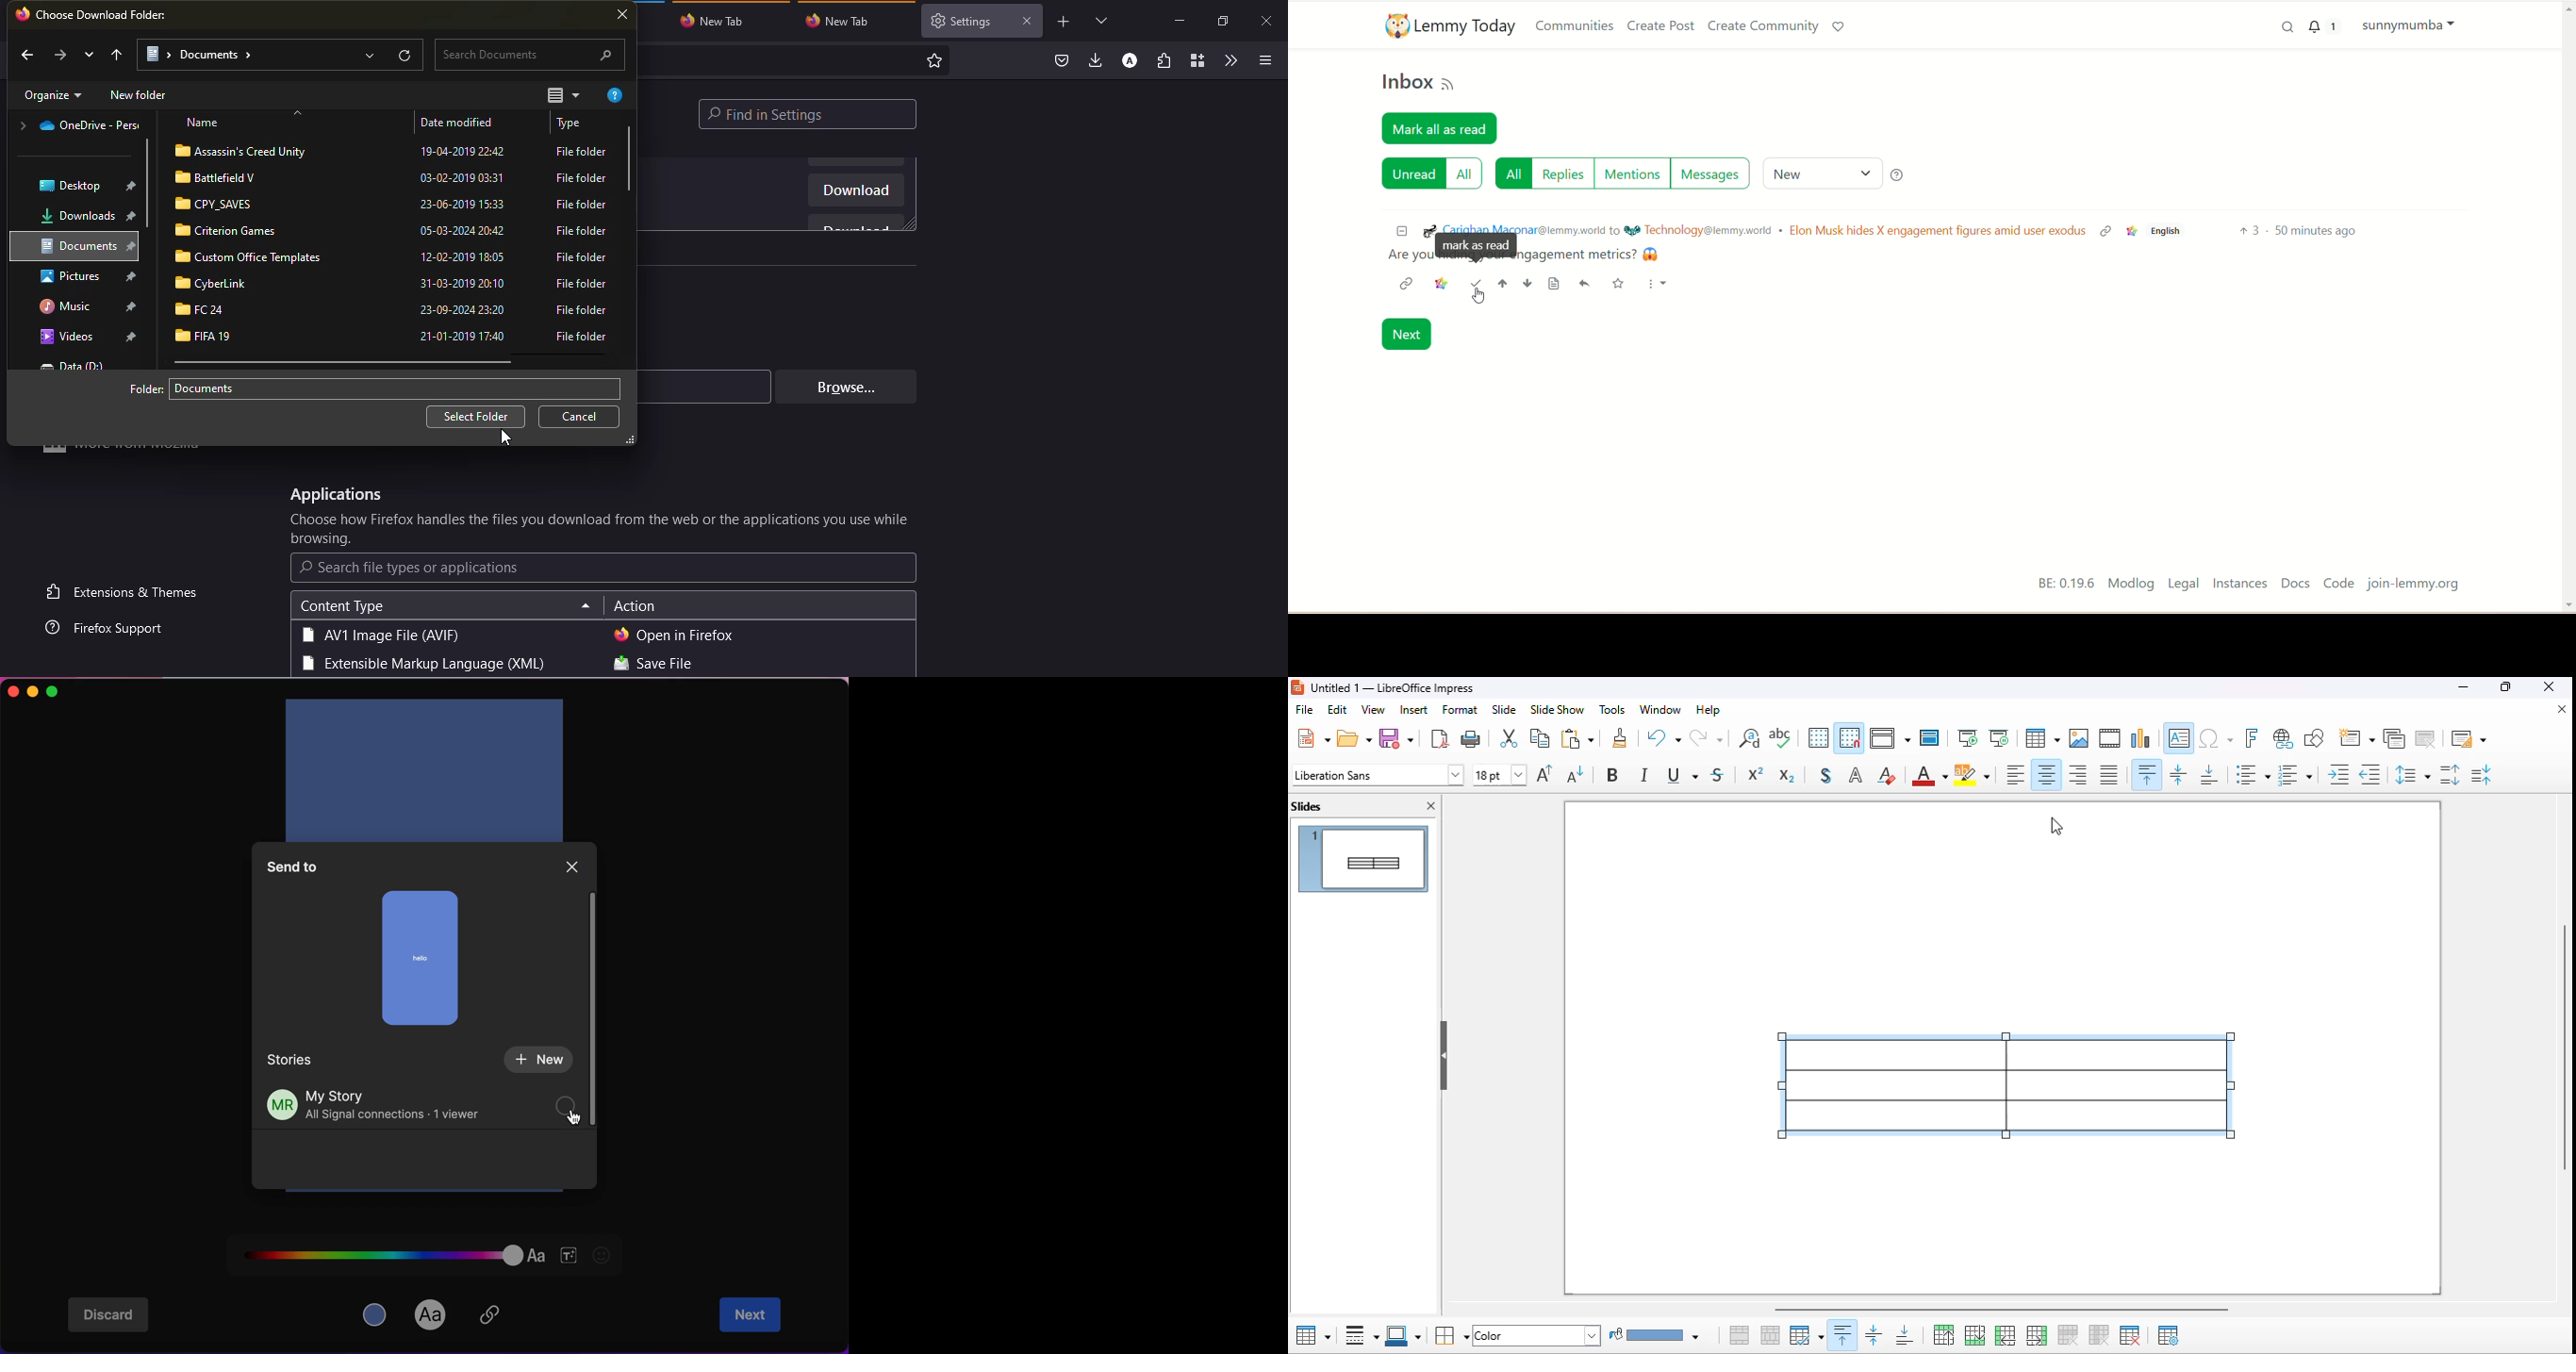  Describe the element at coordinates (1906, 1335) in the screenshot. I see `align bottom` at that location.